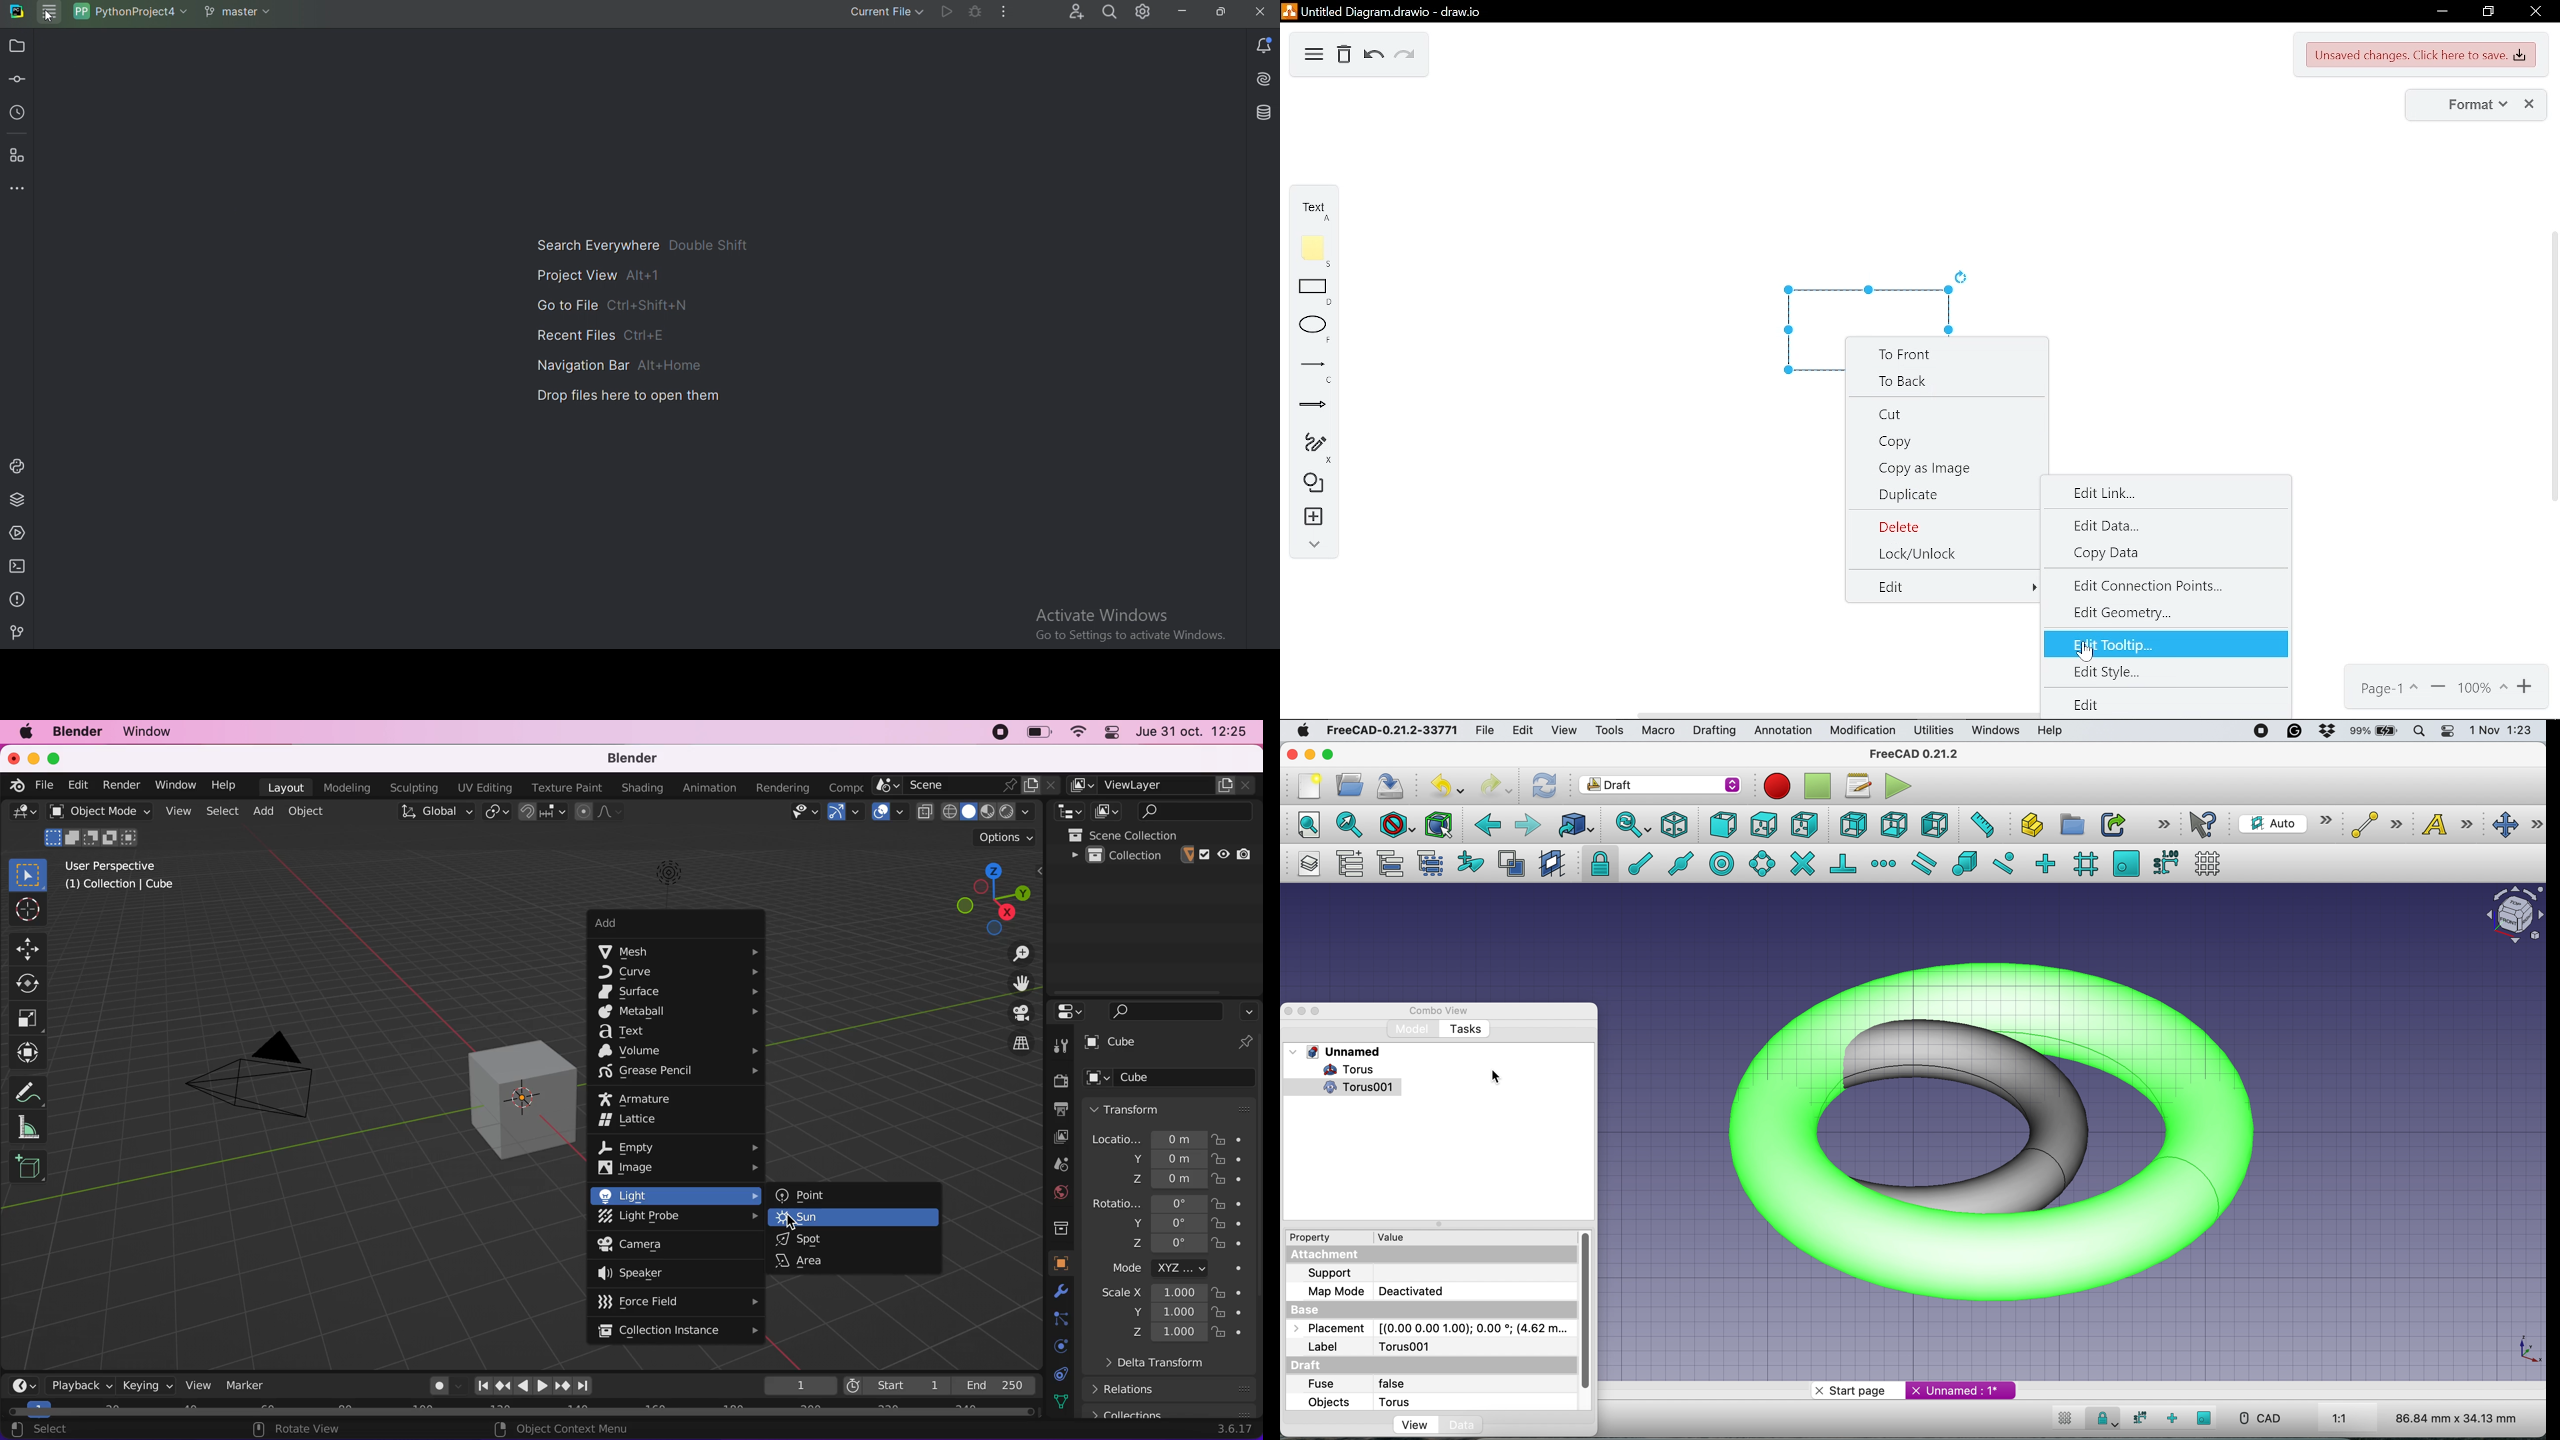  What do you see at coordinates (1966, 278) in the screenshot?
I see `rotate current diagram` at bounding box center [1966, 278].